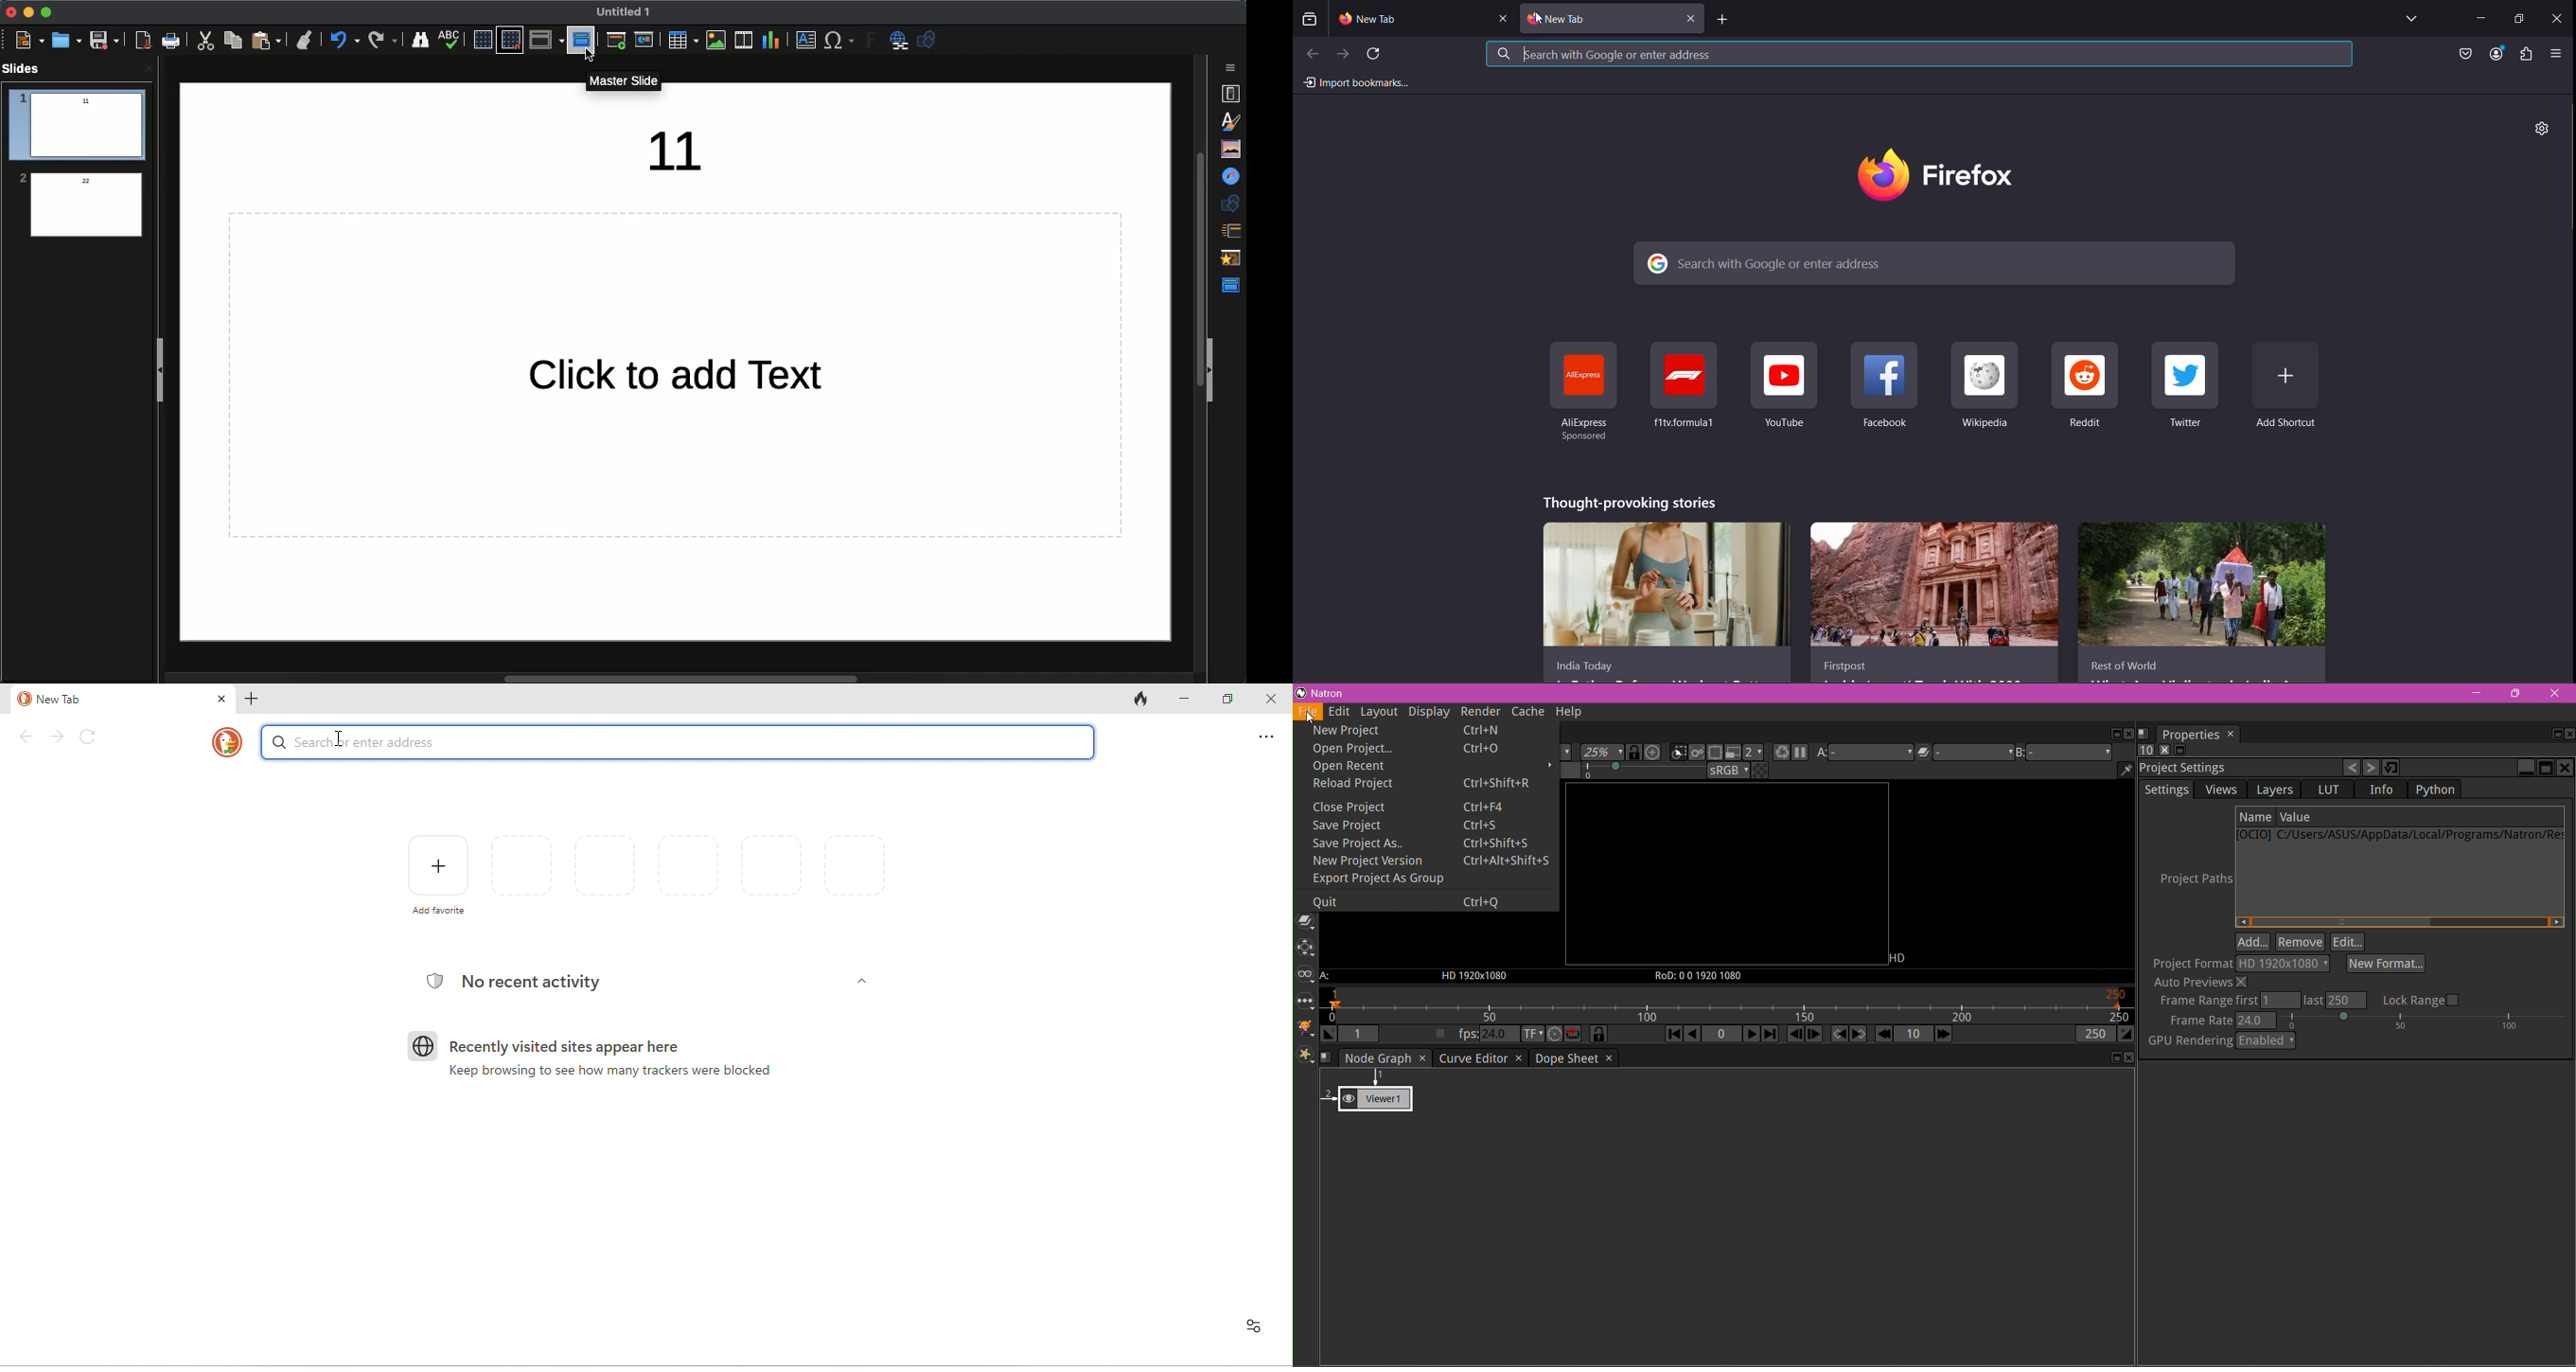  I want to click on Click to Lock Range, so click(2421, 1000).